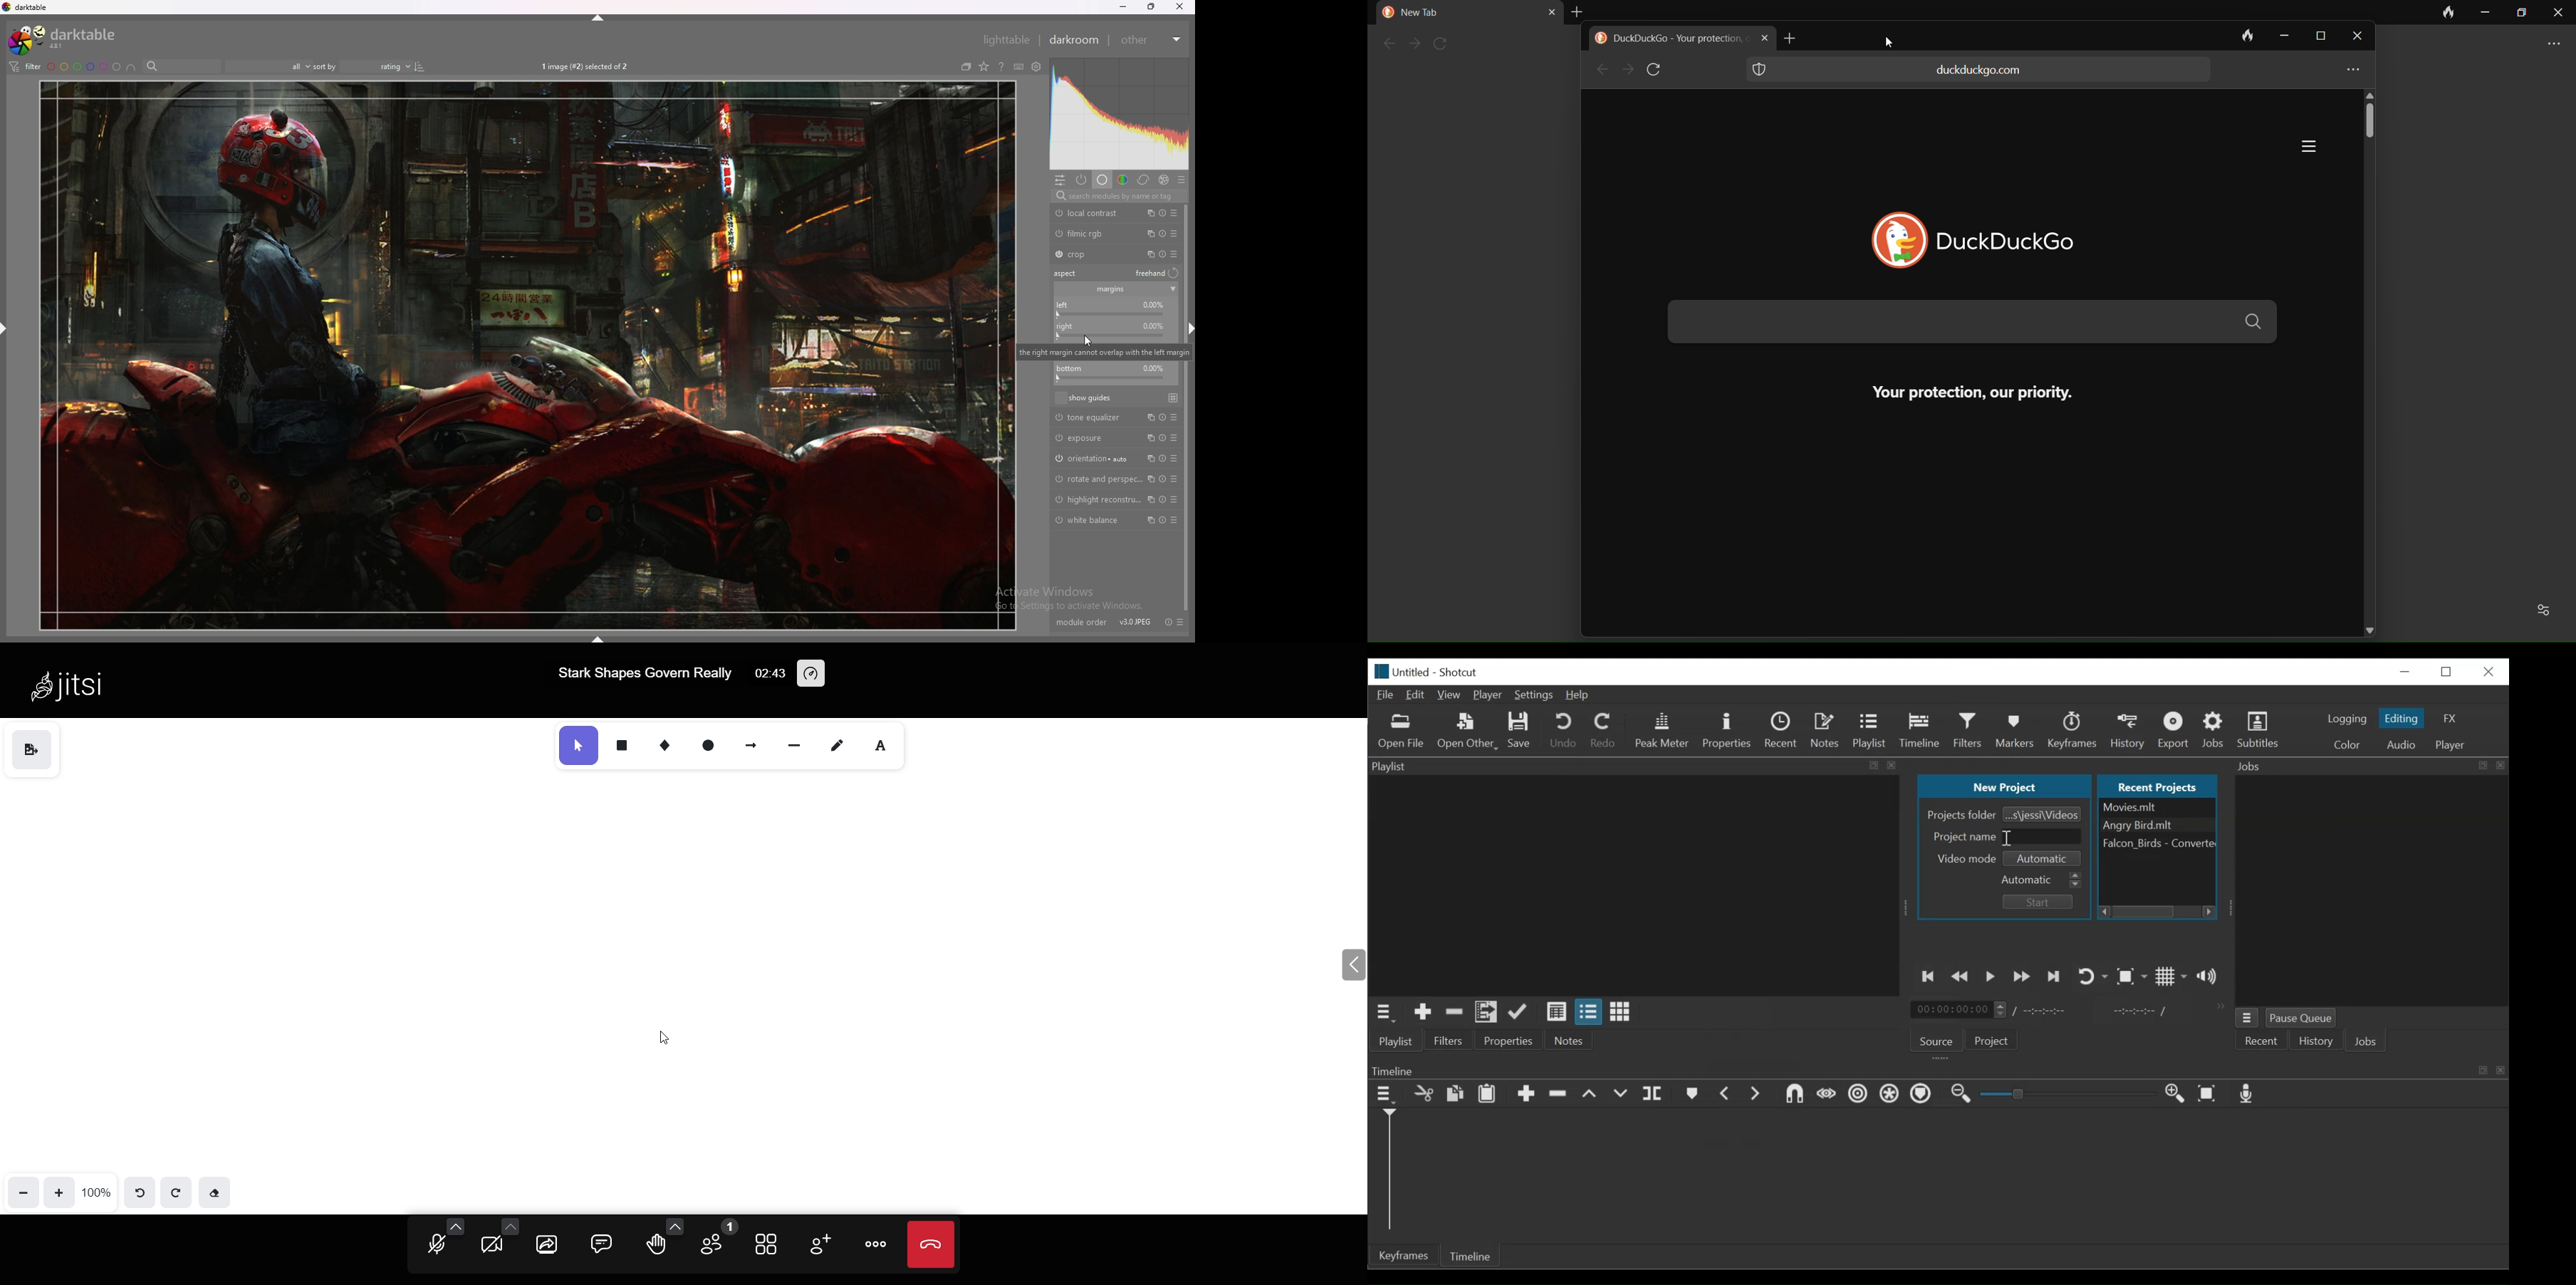 The image size is (2576, 1288). Describe the element at coordinates (436, 1246) in the screenshot. I see `microphone` at that location.